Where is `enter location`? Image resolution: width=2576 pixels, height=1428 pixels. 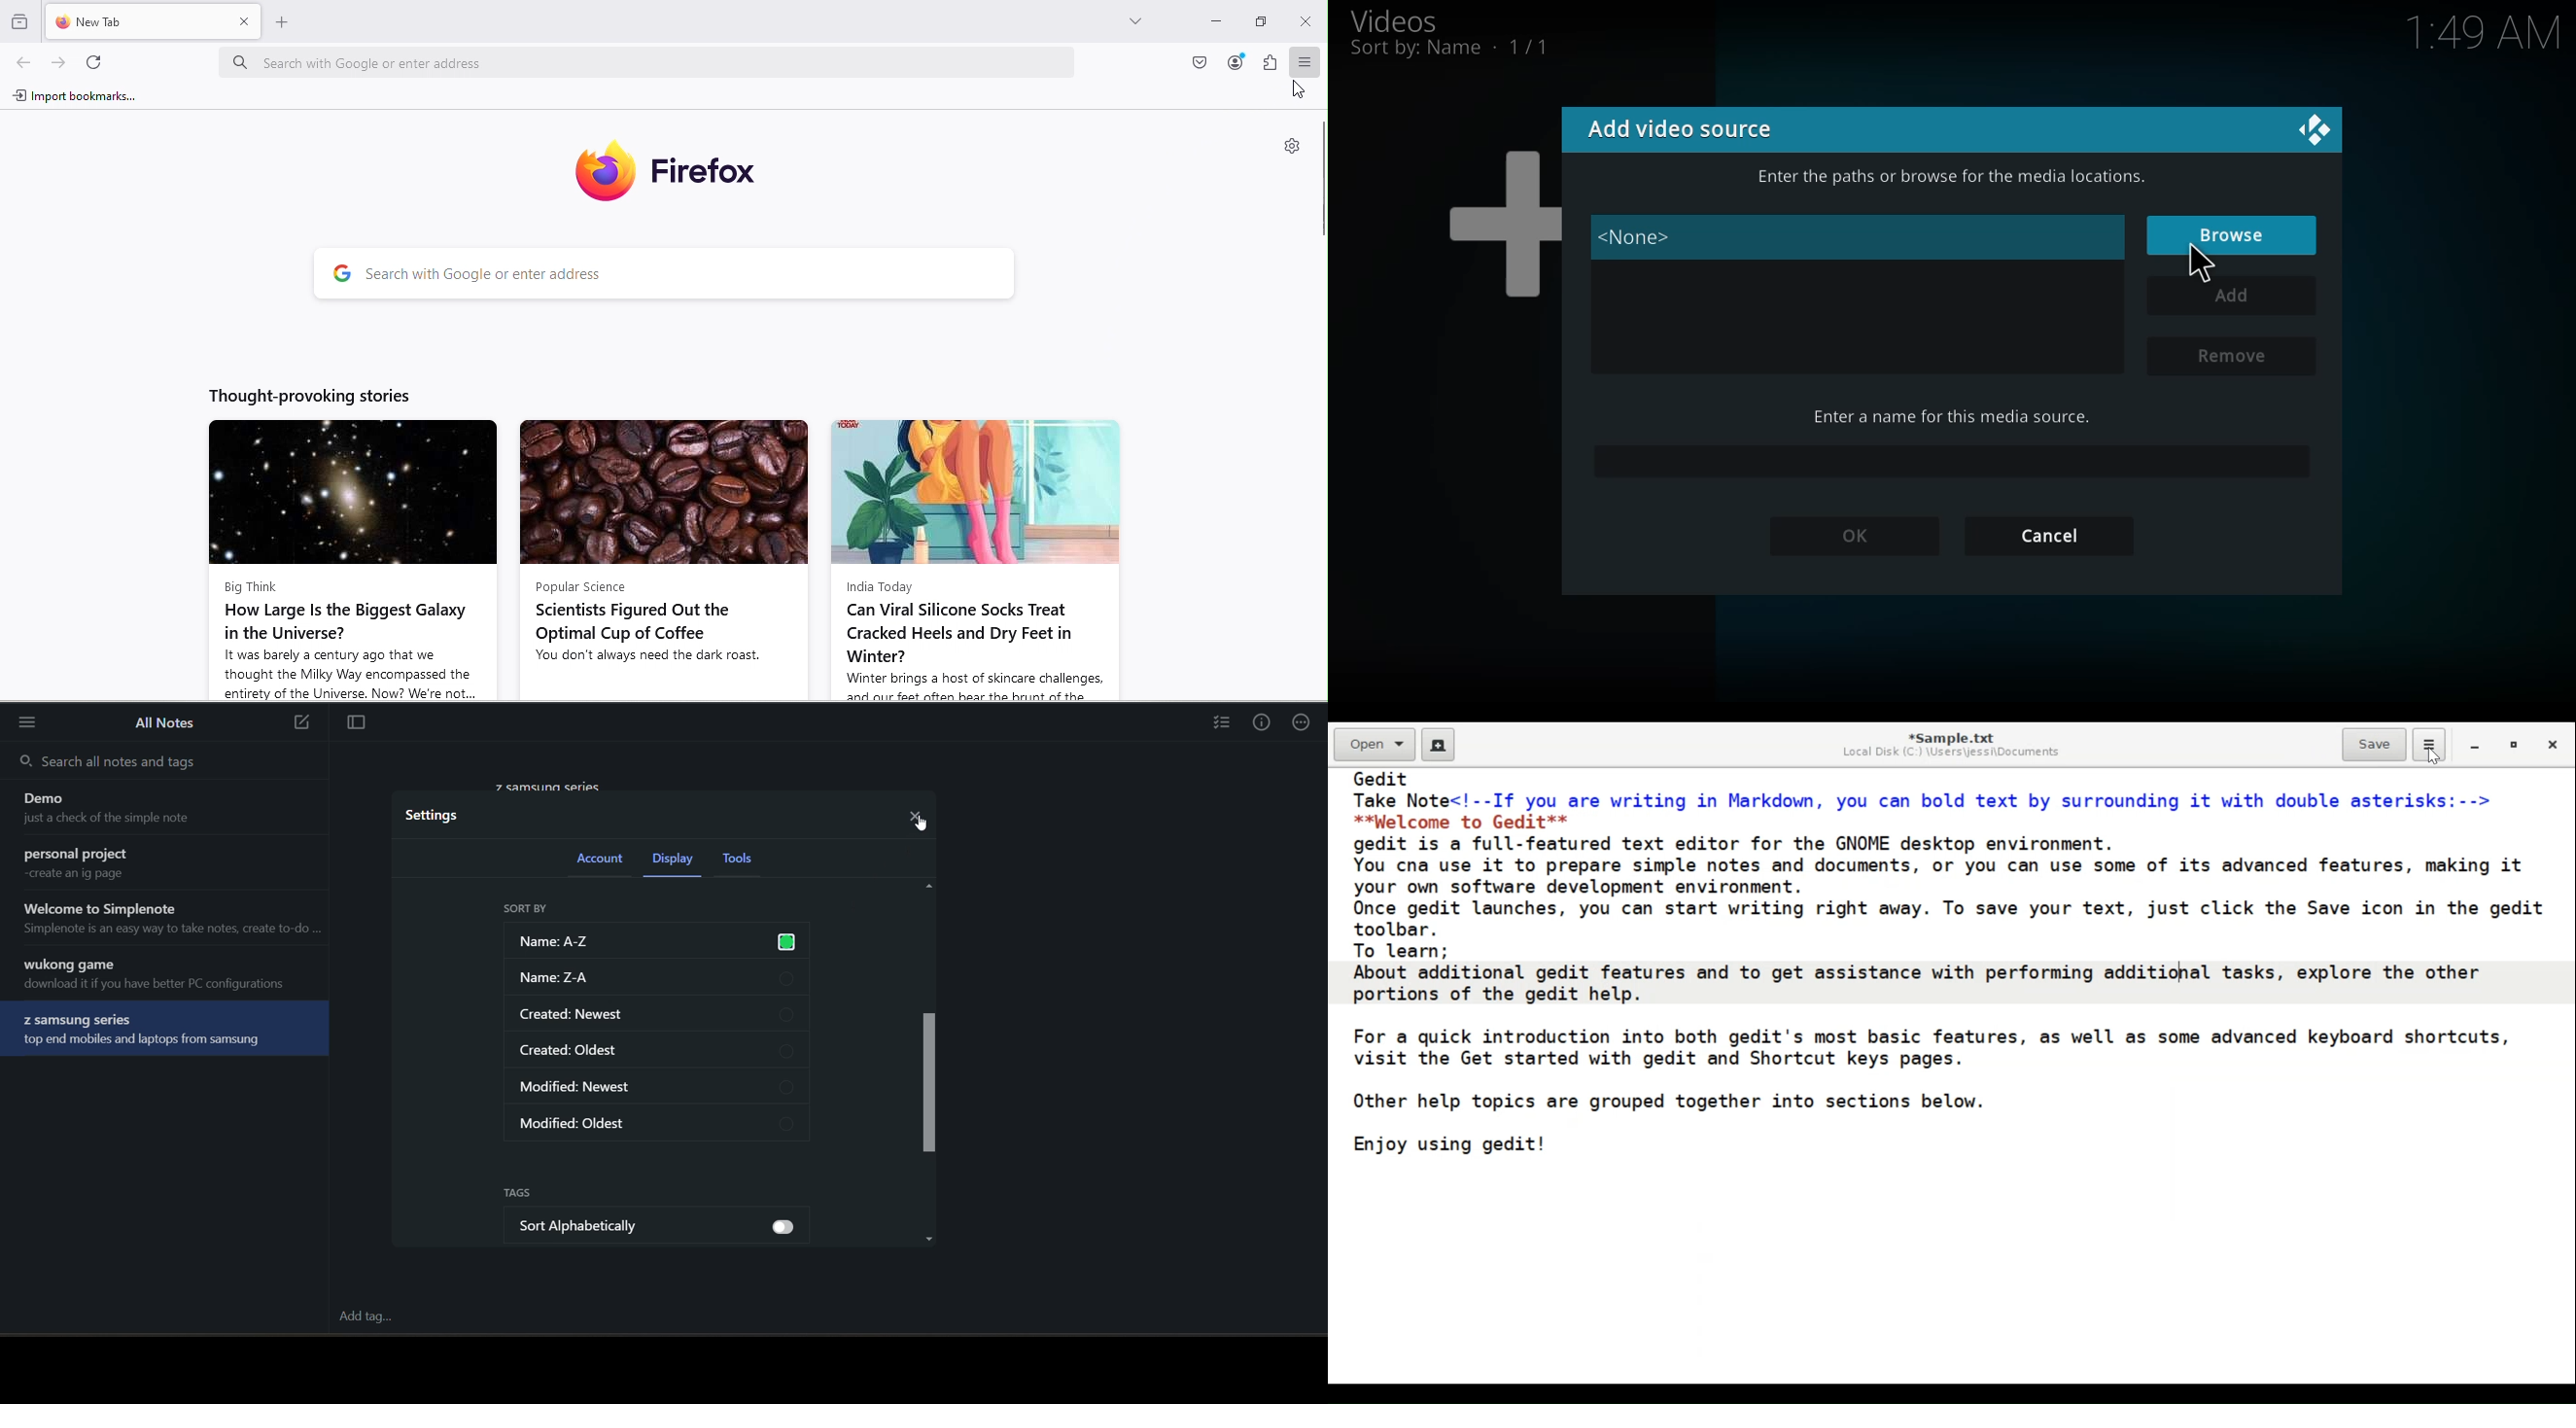 enter location is located at coordinates (1957, 174).